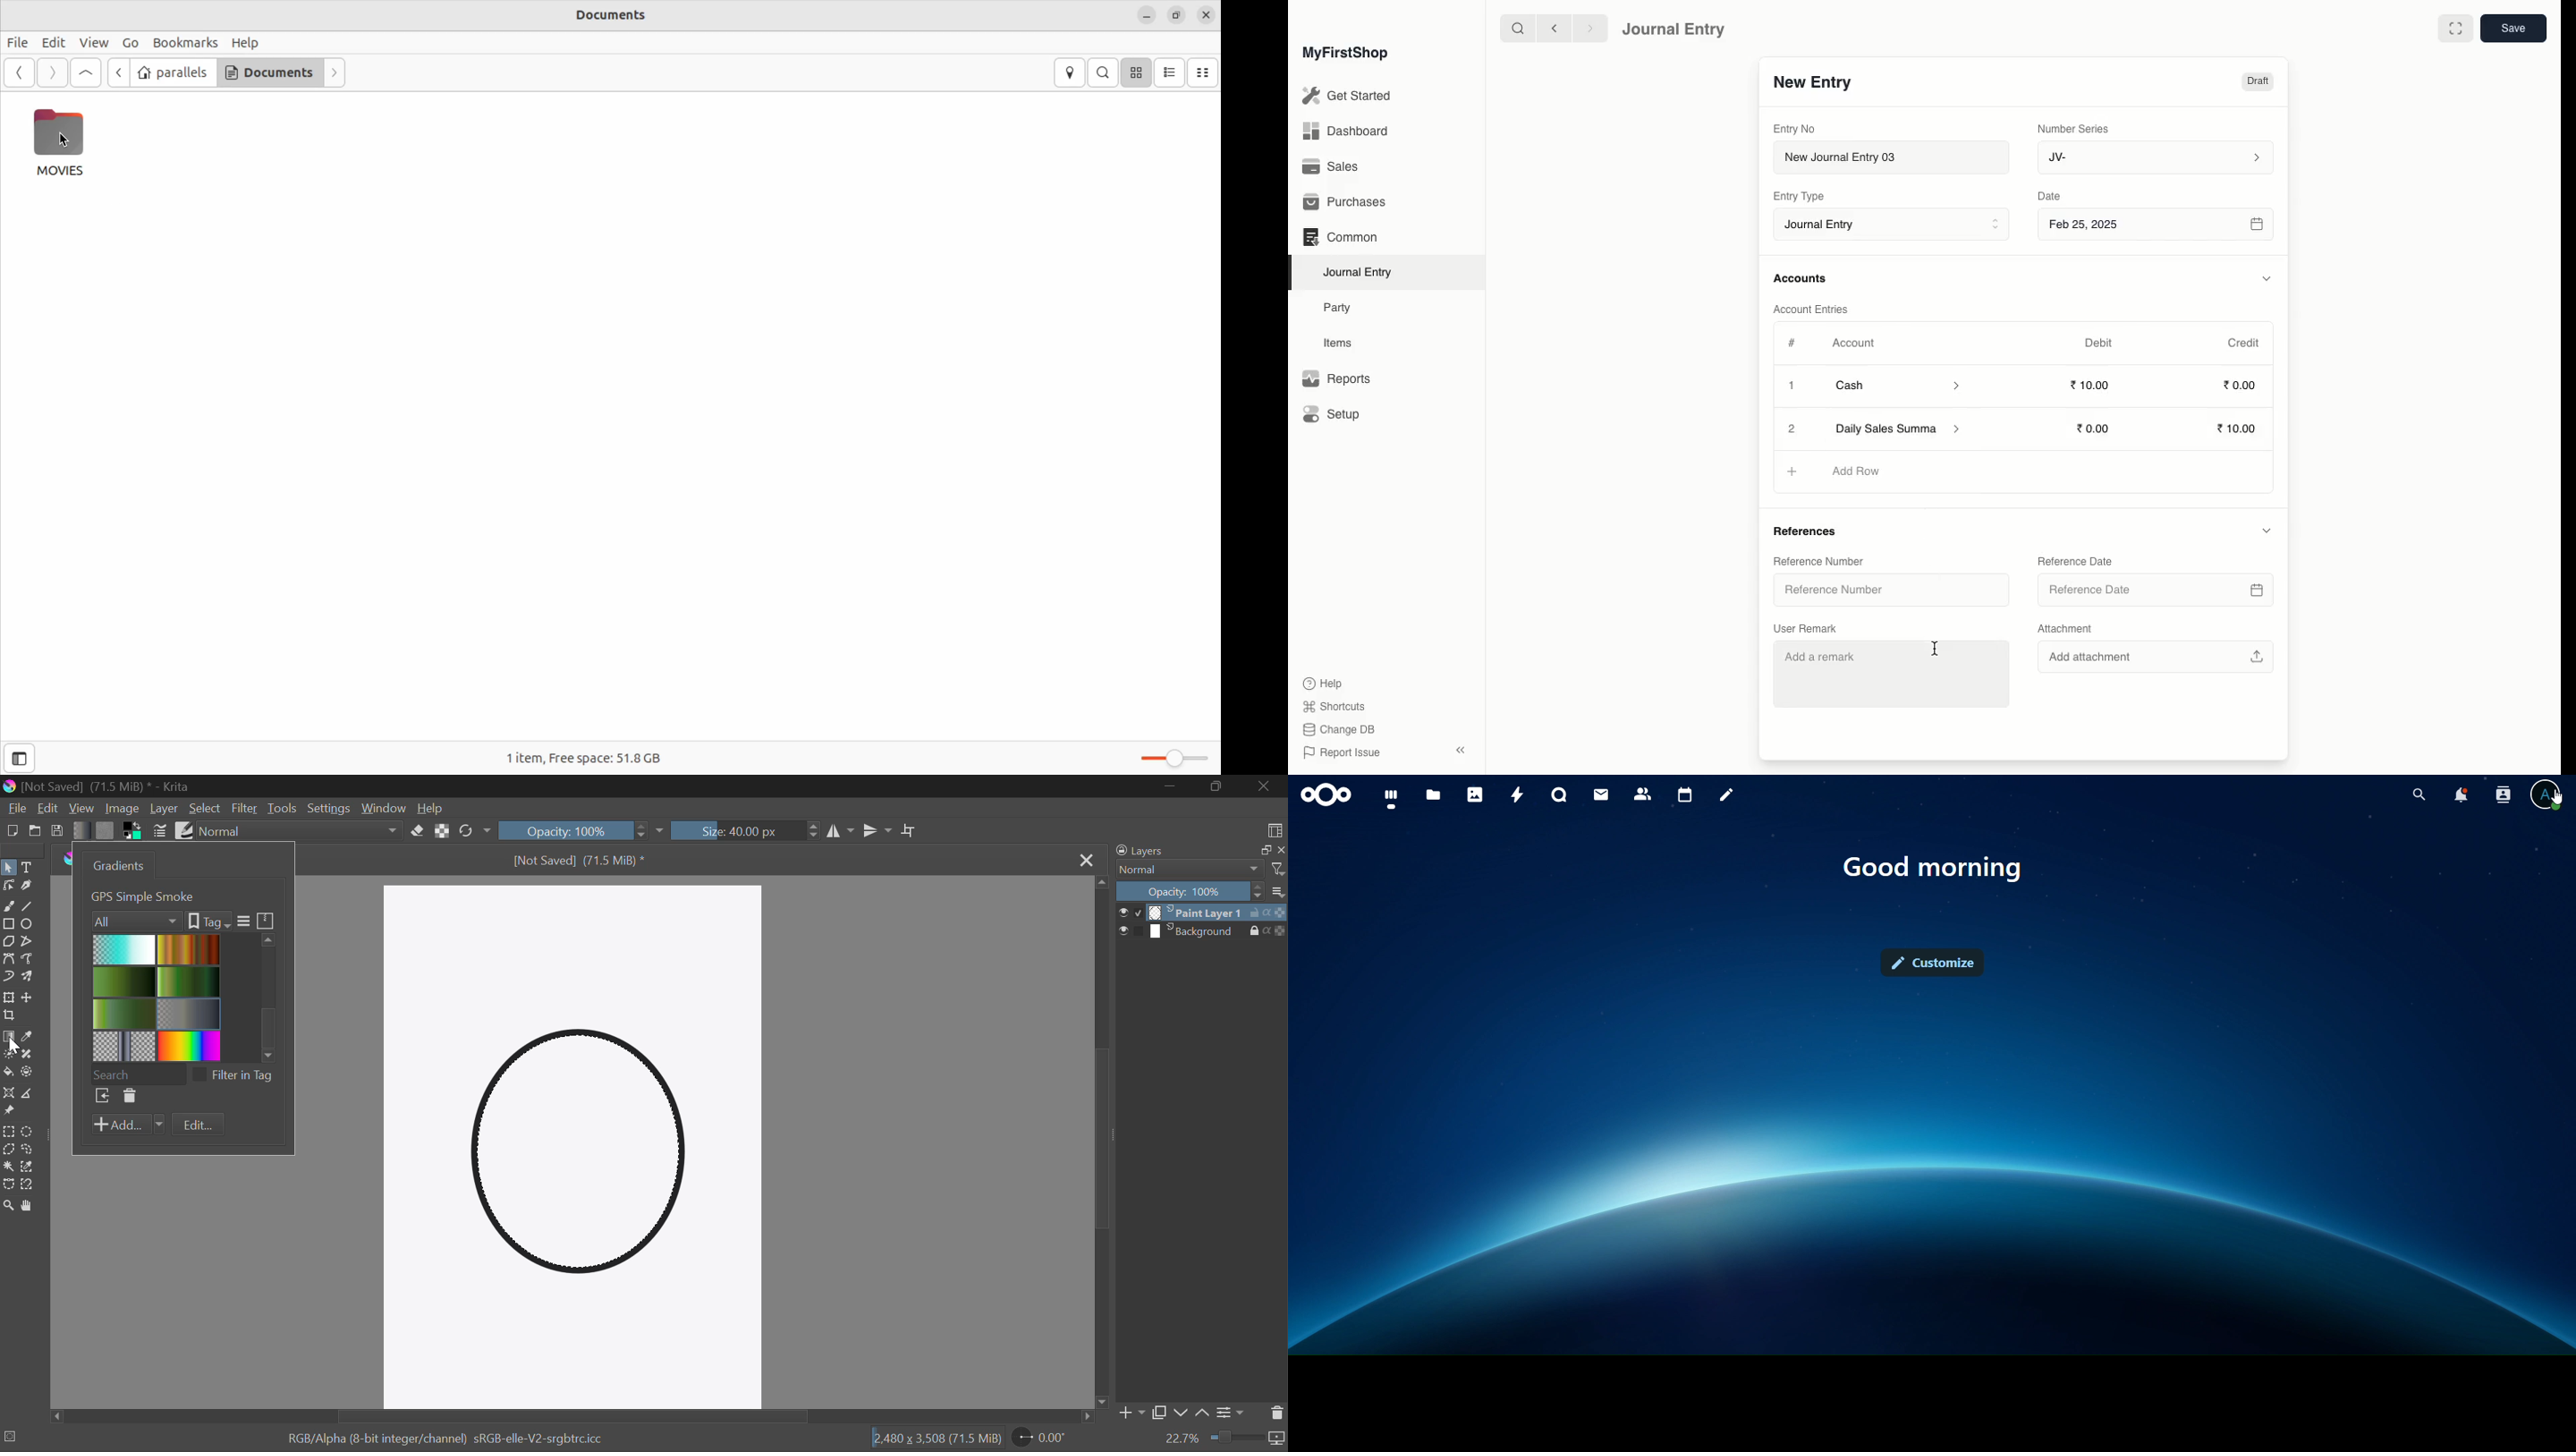 The height and width of the screenshot is (1456, 2576). Describe the element at coordinates (2098, 428) in the screenshot. I see `10.00` at that location.